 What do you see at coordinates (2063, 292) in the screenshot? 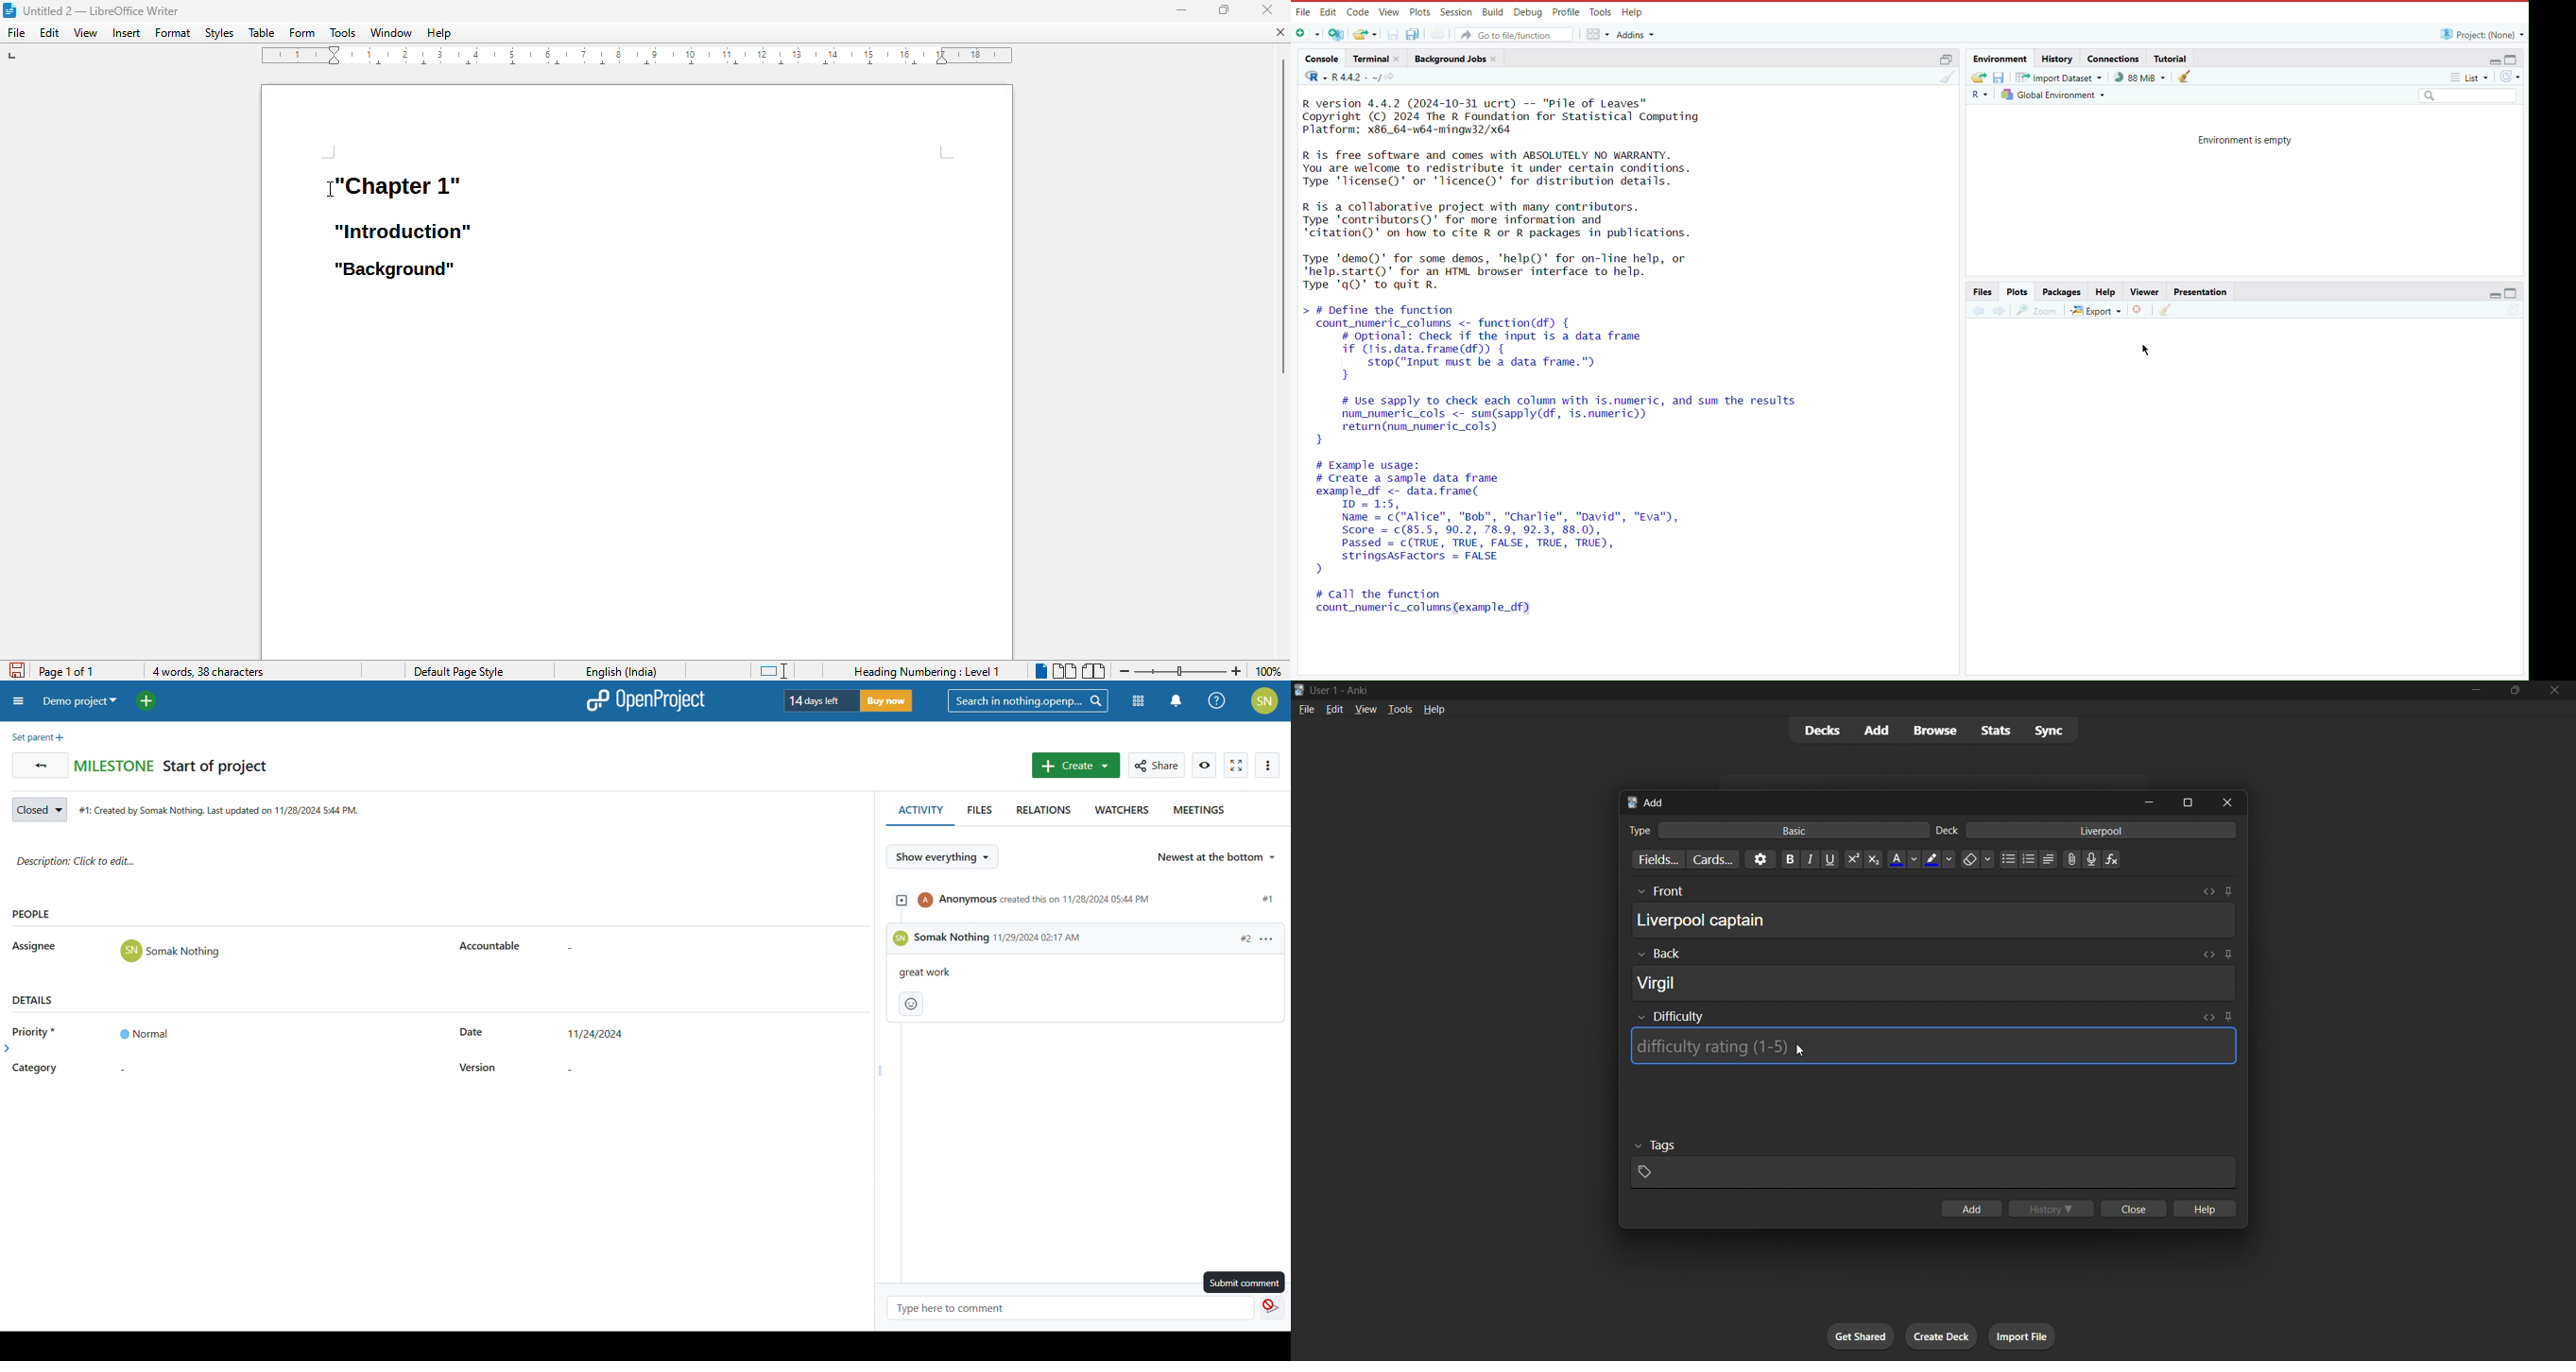
I see `Packages` at bounding box center [2063, 292].